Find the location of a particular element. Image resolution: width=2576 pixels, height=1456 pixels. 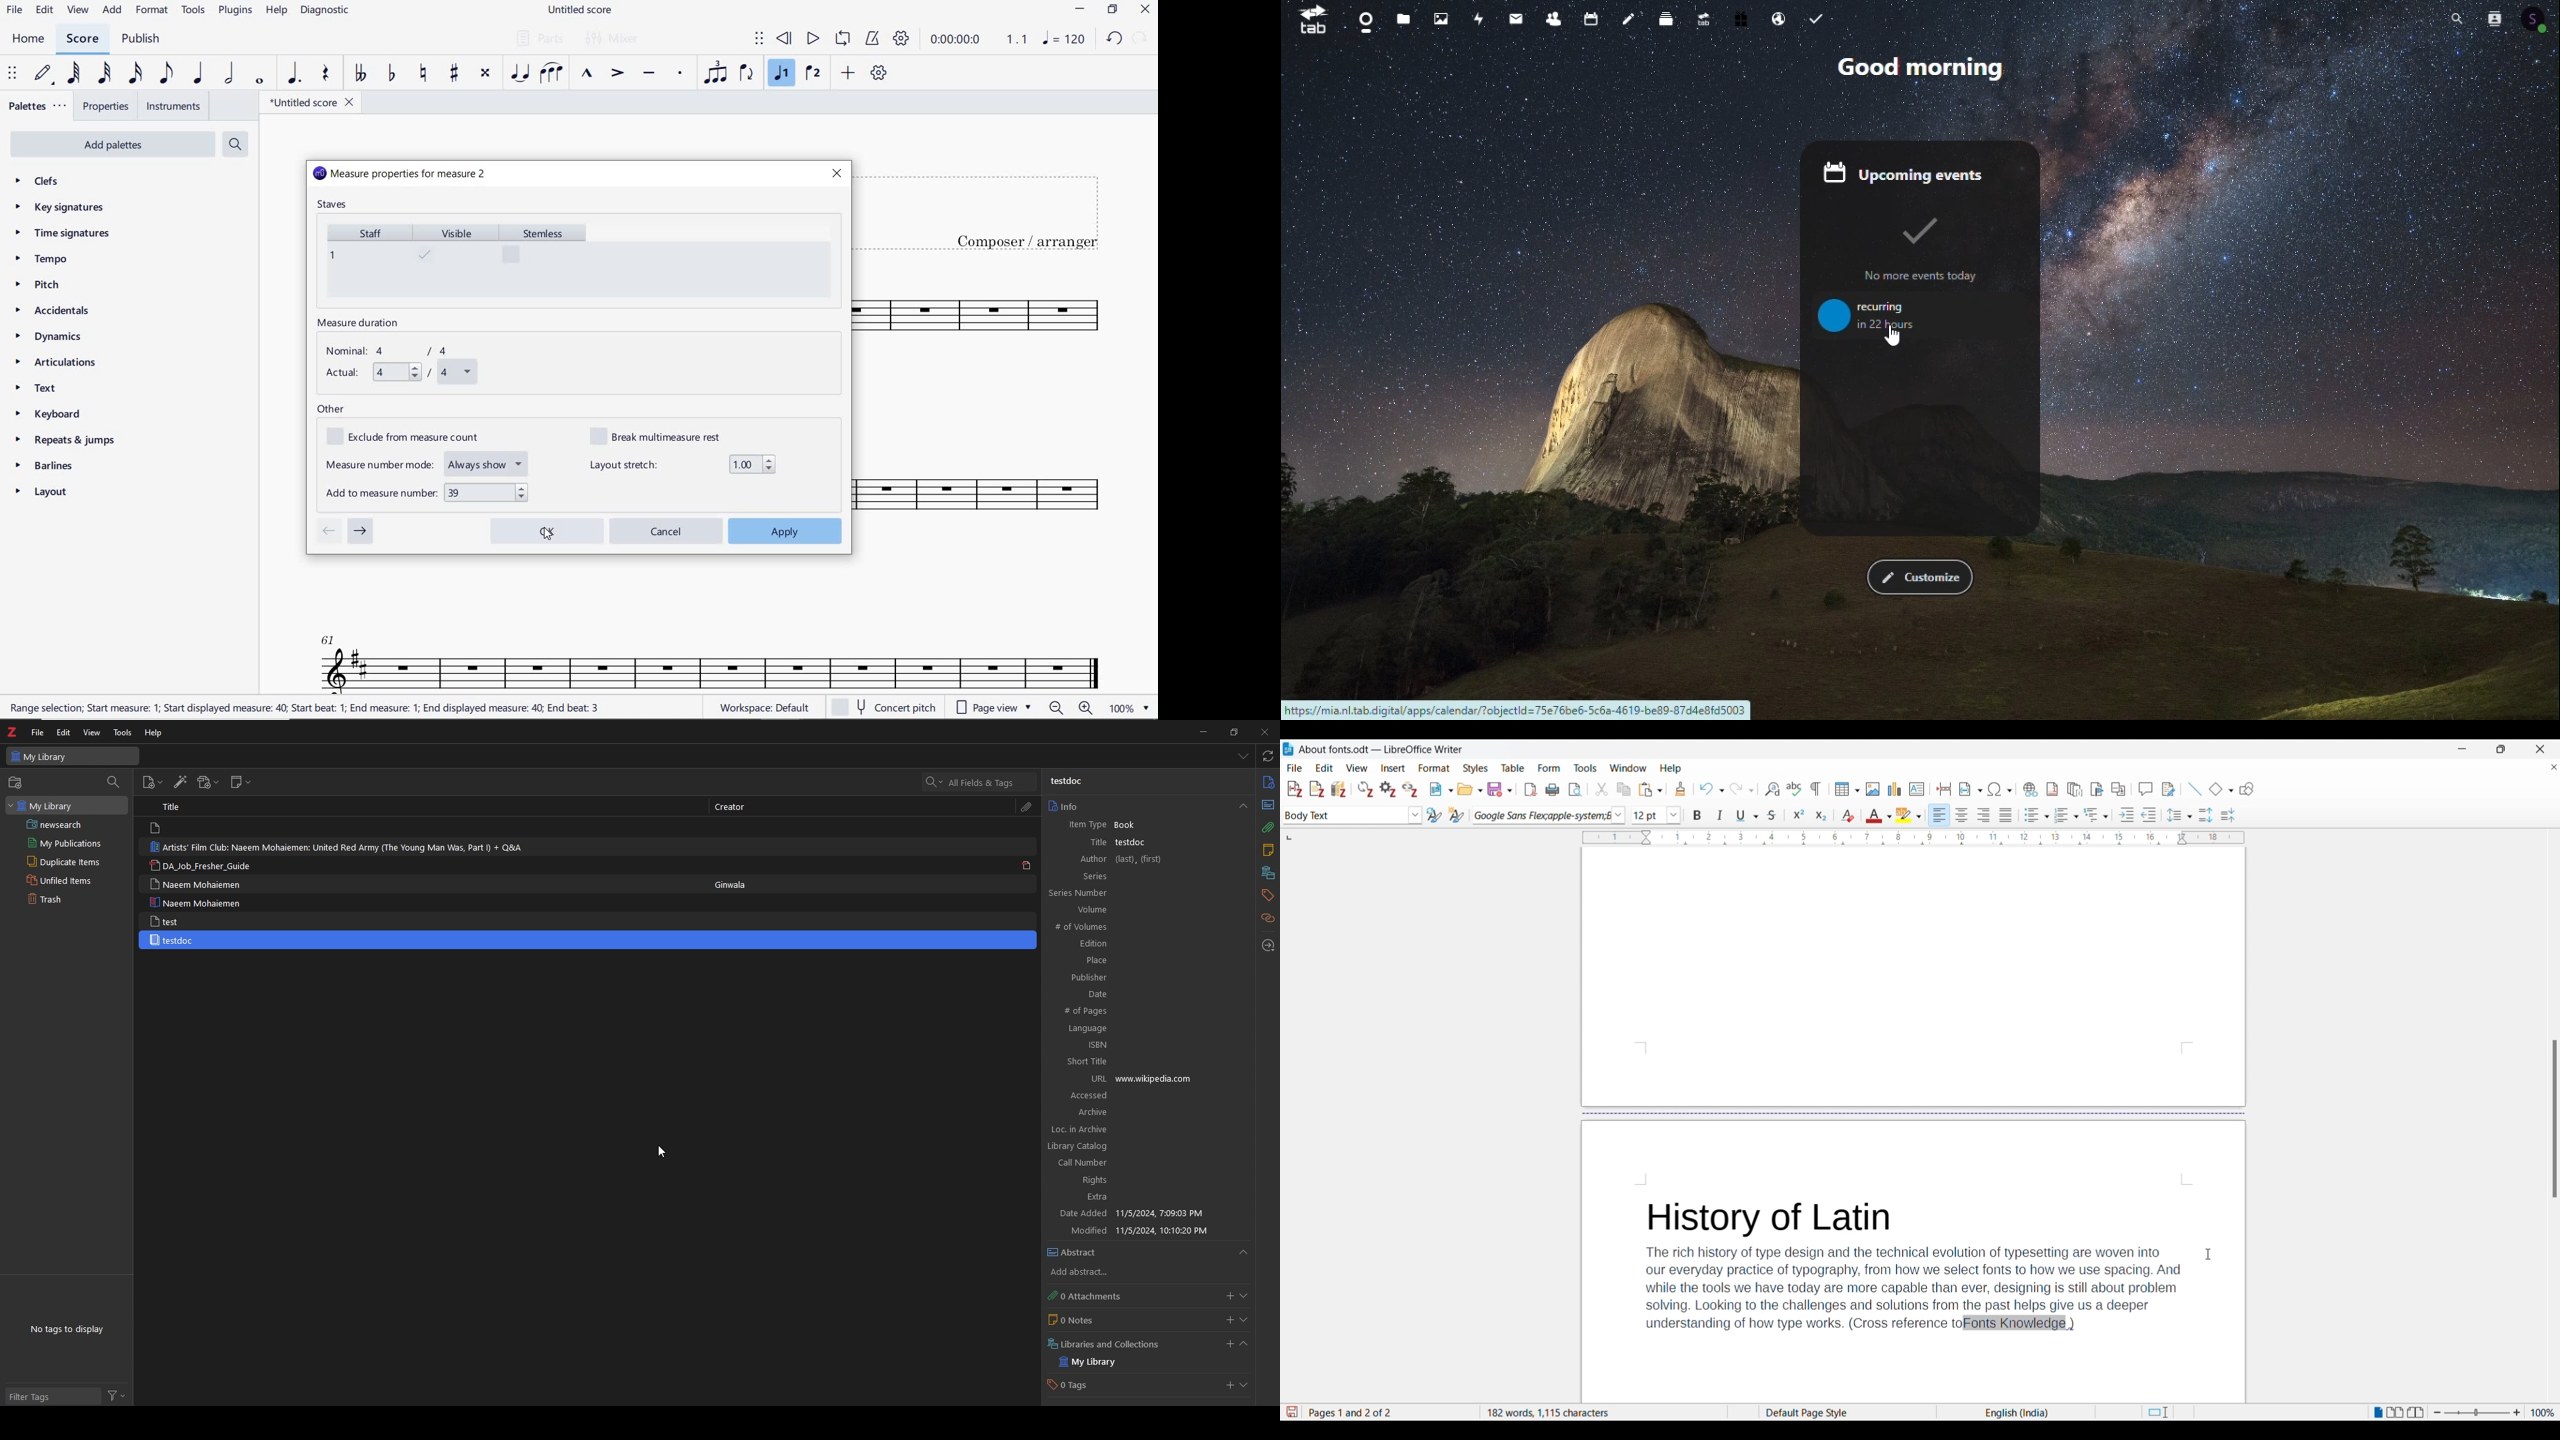

Current paragraph selection is located at coordinates (1345, 816).